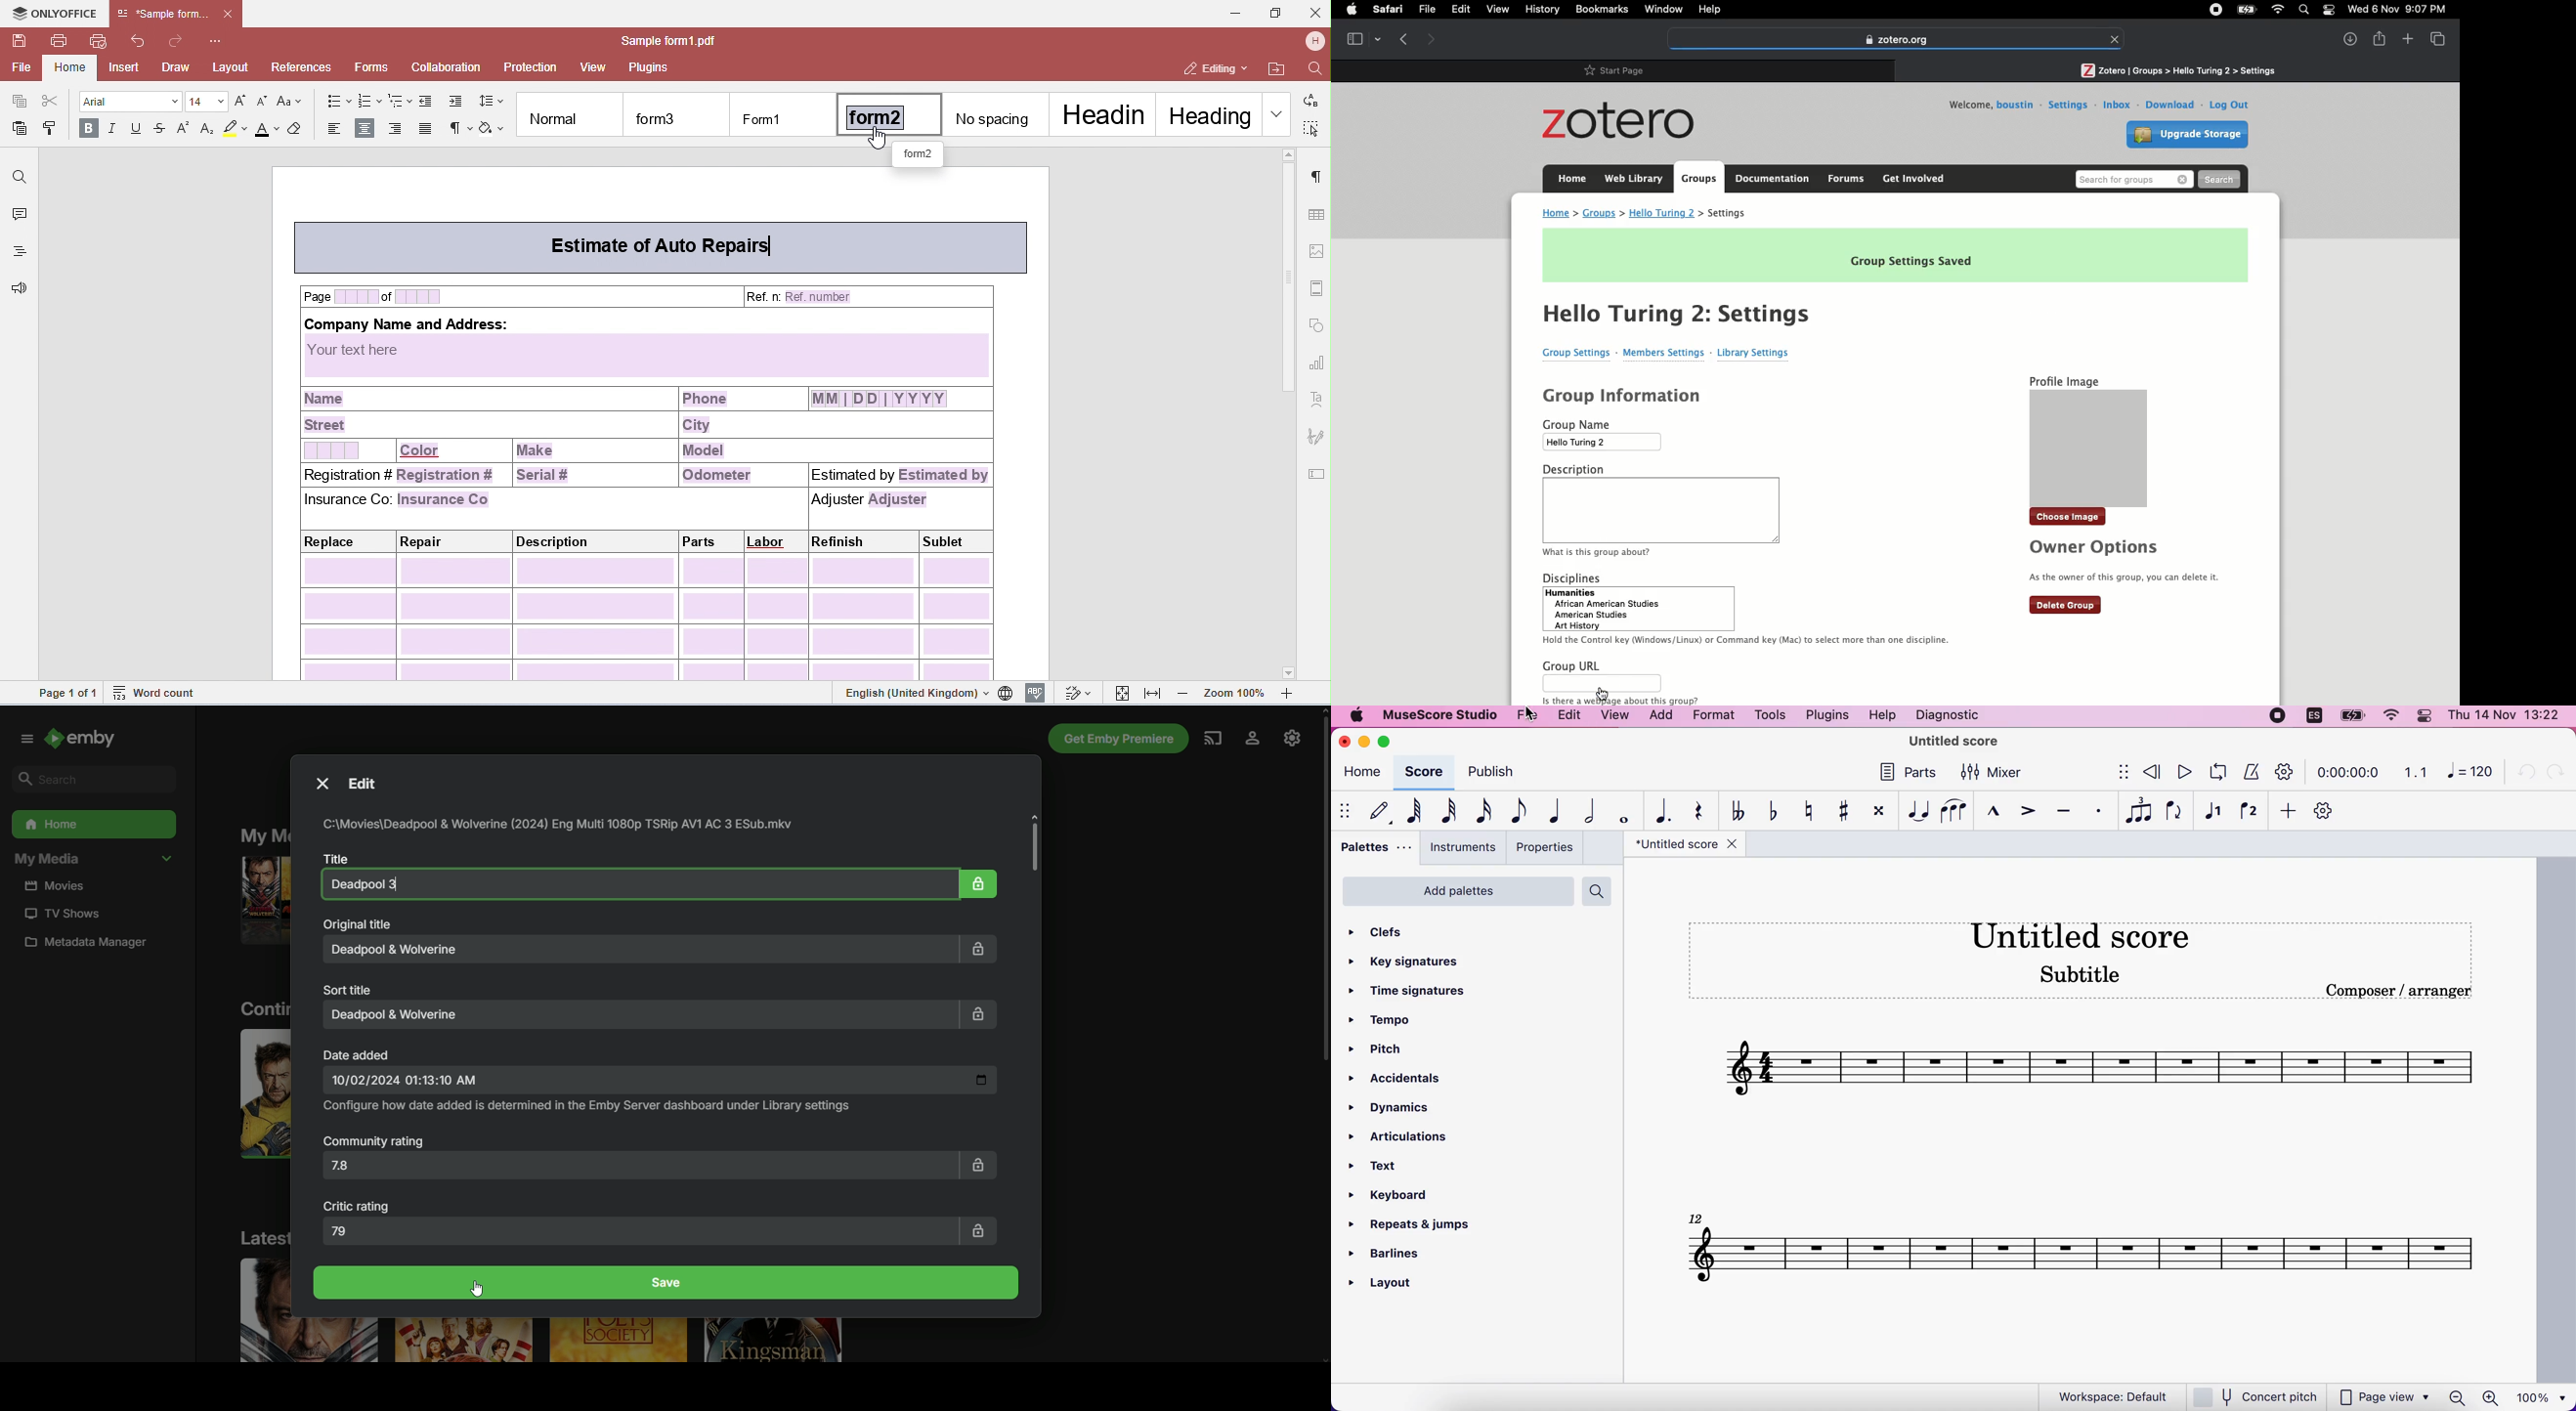 The image size is (2576, 1428). What do you see at coordinates (1495, 771) in the screenshot?
I see `publish` at bounding box center [1495, 771].